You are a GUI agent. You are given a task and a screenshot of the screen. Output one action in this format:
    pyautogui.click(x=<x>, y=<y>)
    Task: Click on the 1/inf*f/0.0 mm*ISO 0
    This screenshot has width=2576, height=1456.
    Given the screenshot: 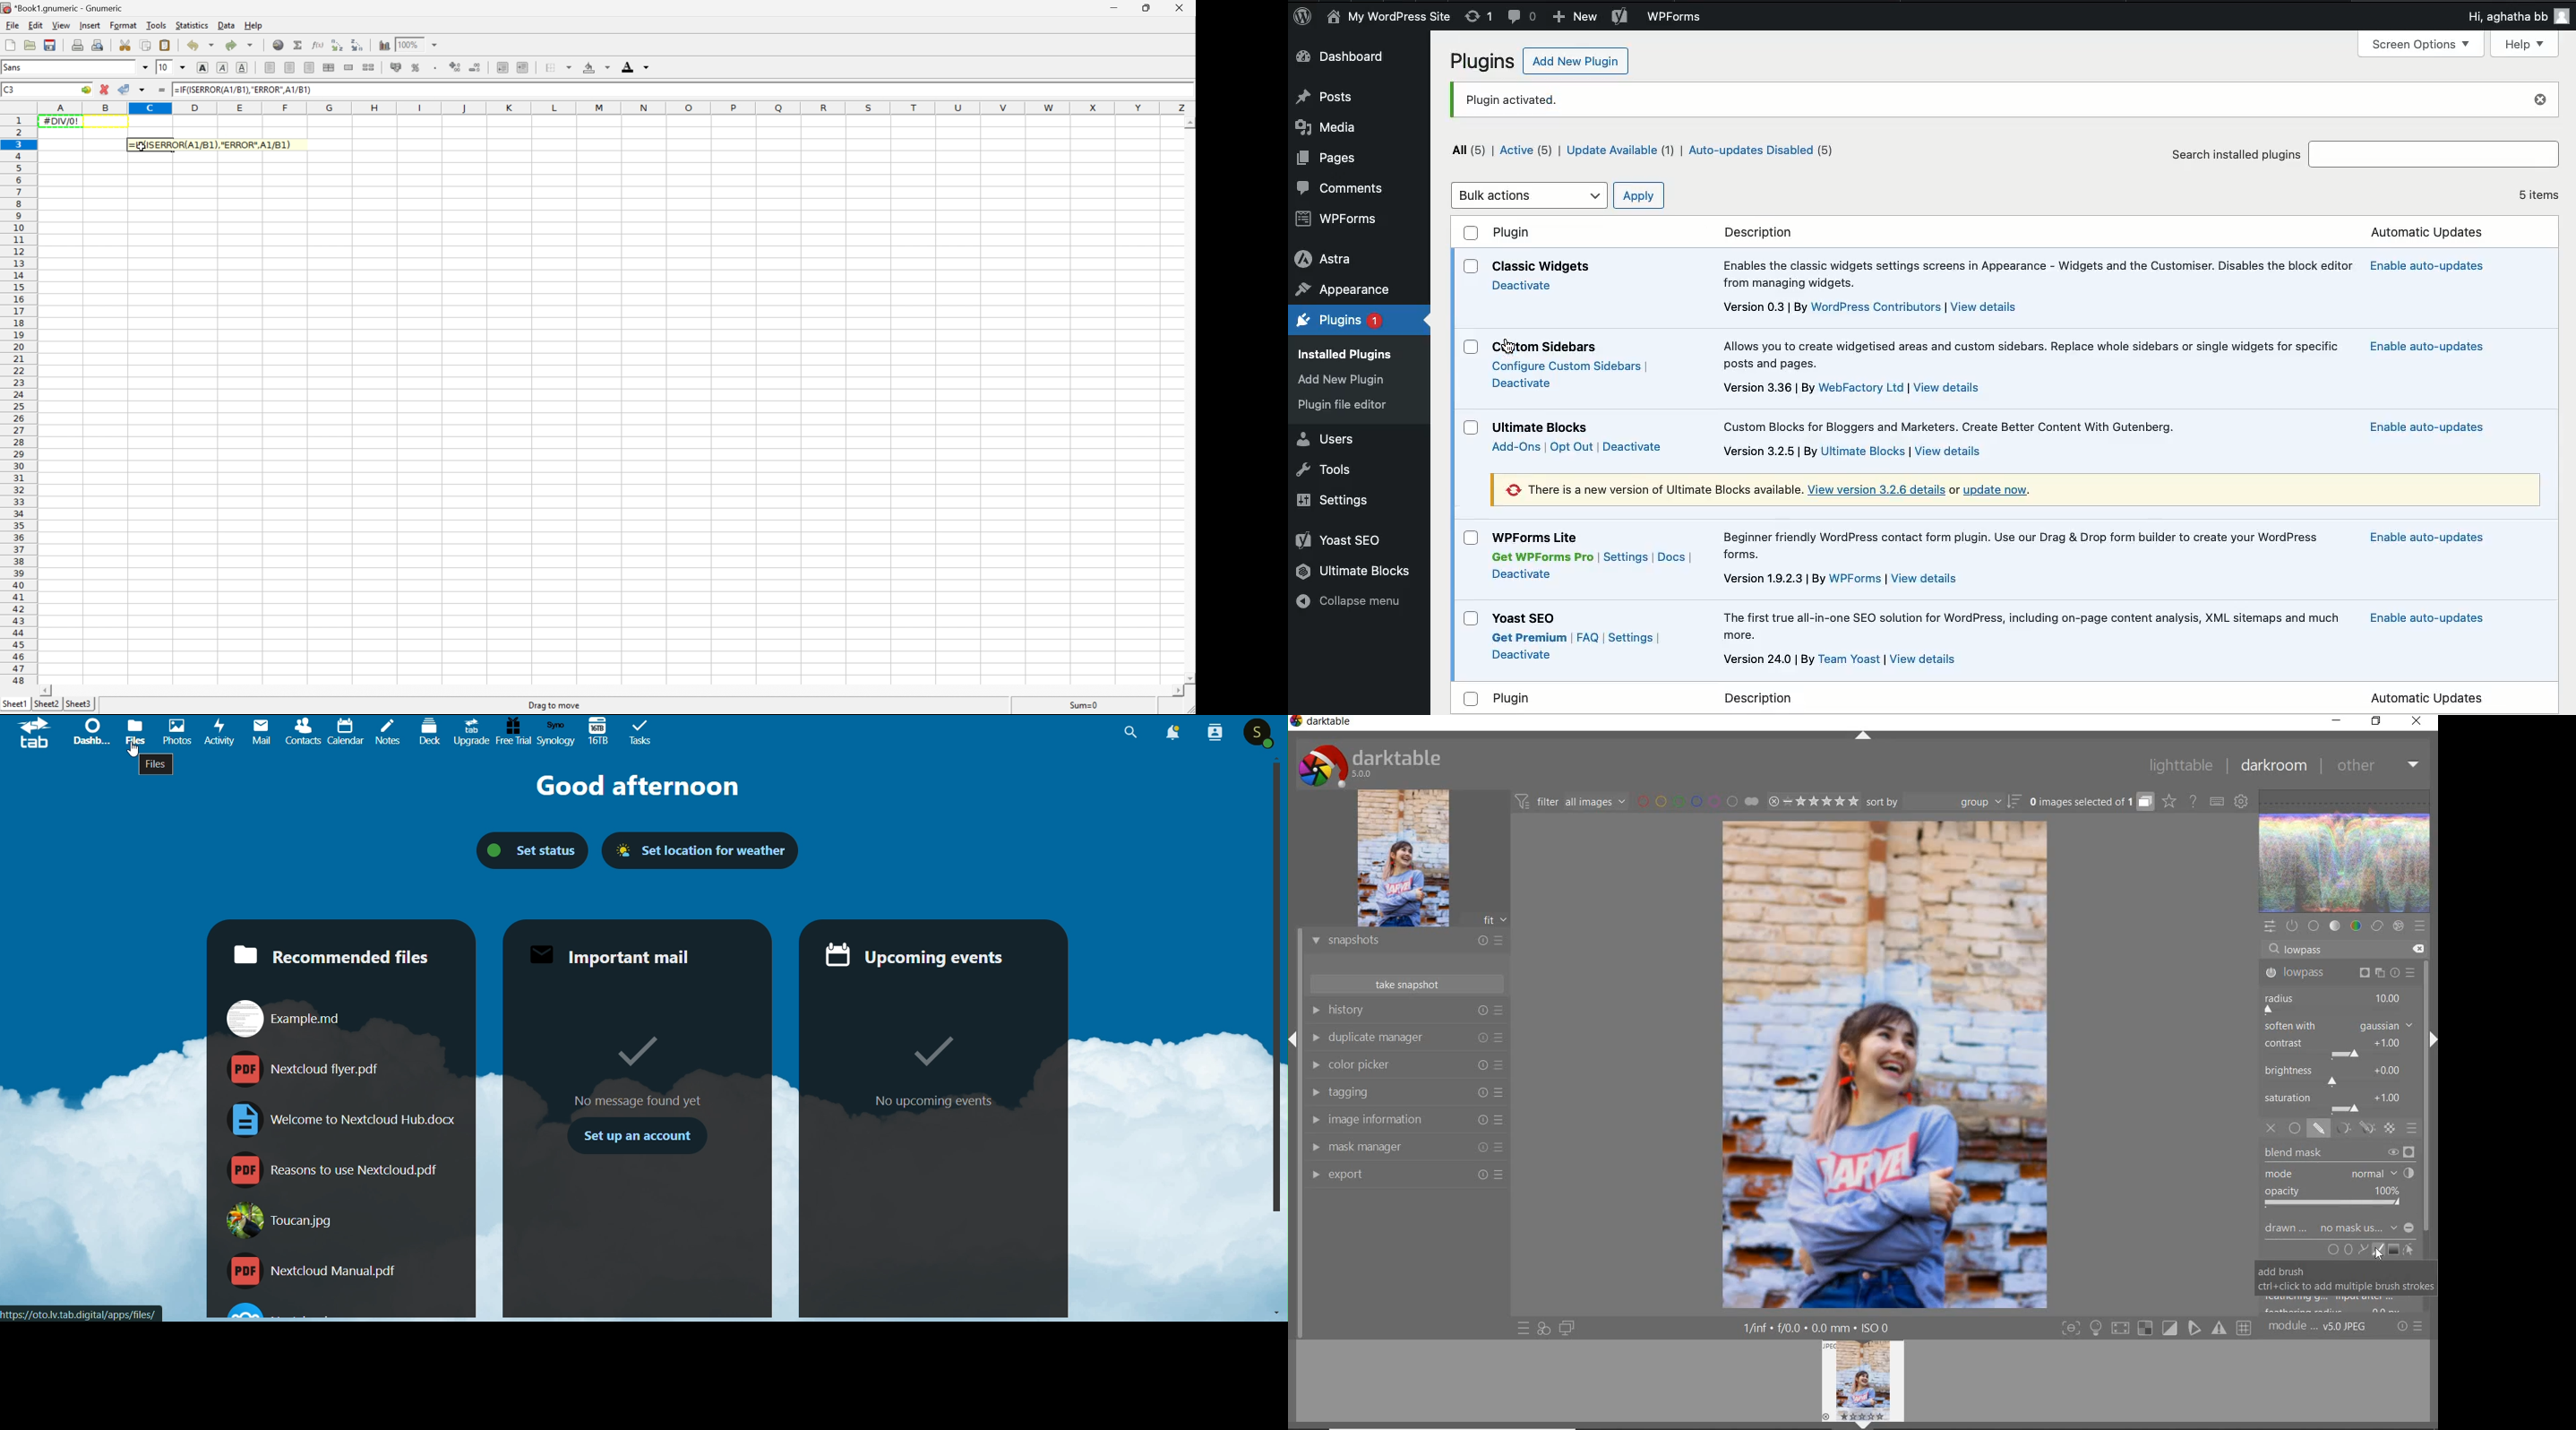 What is the action you would take?
    pyautogui.click(x=1820, y=1328)
    